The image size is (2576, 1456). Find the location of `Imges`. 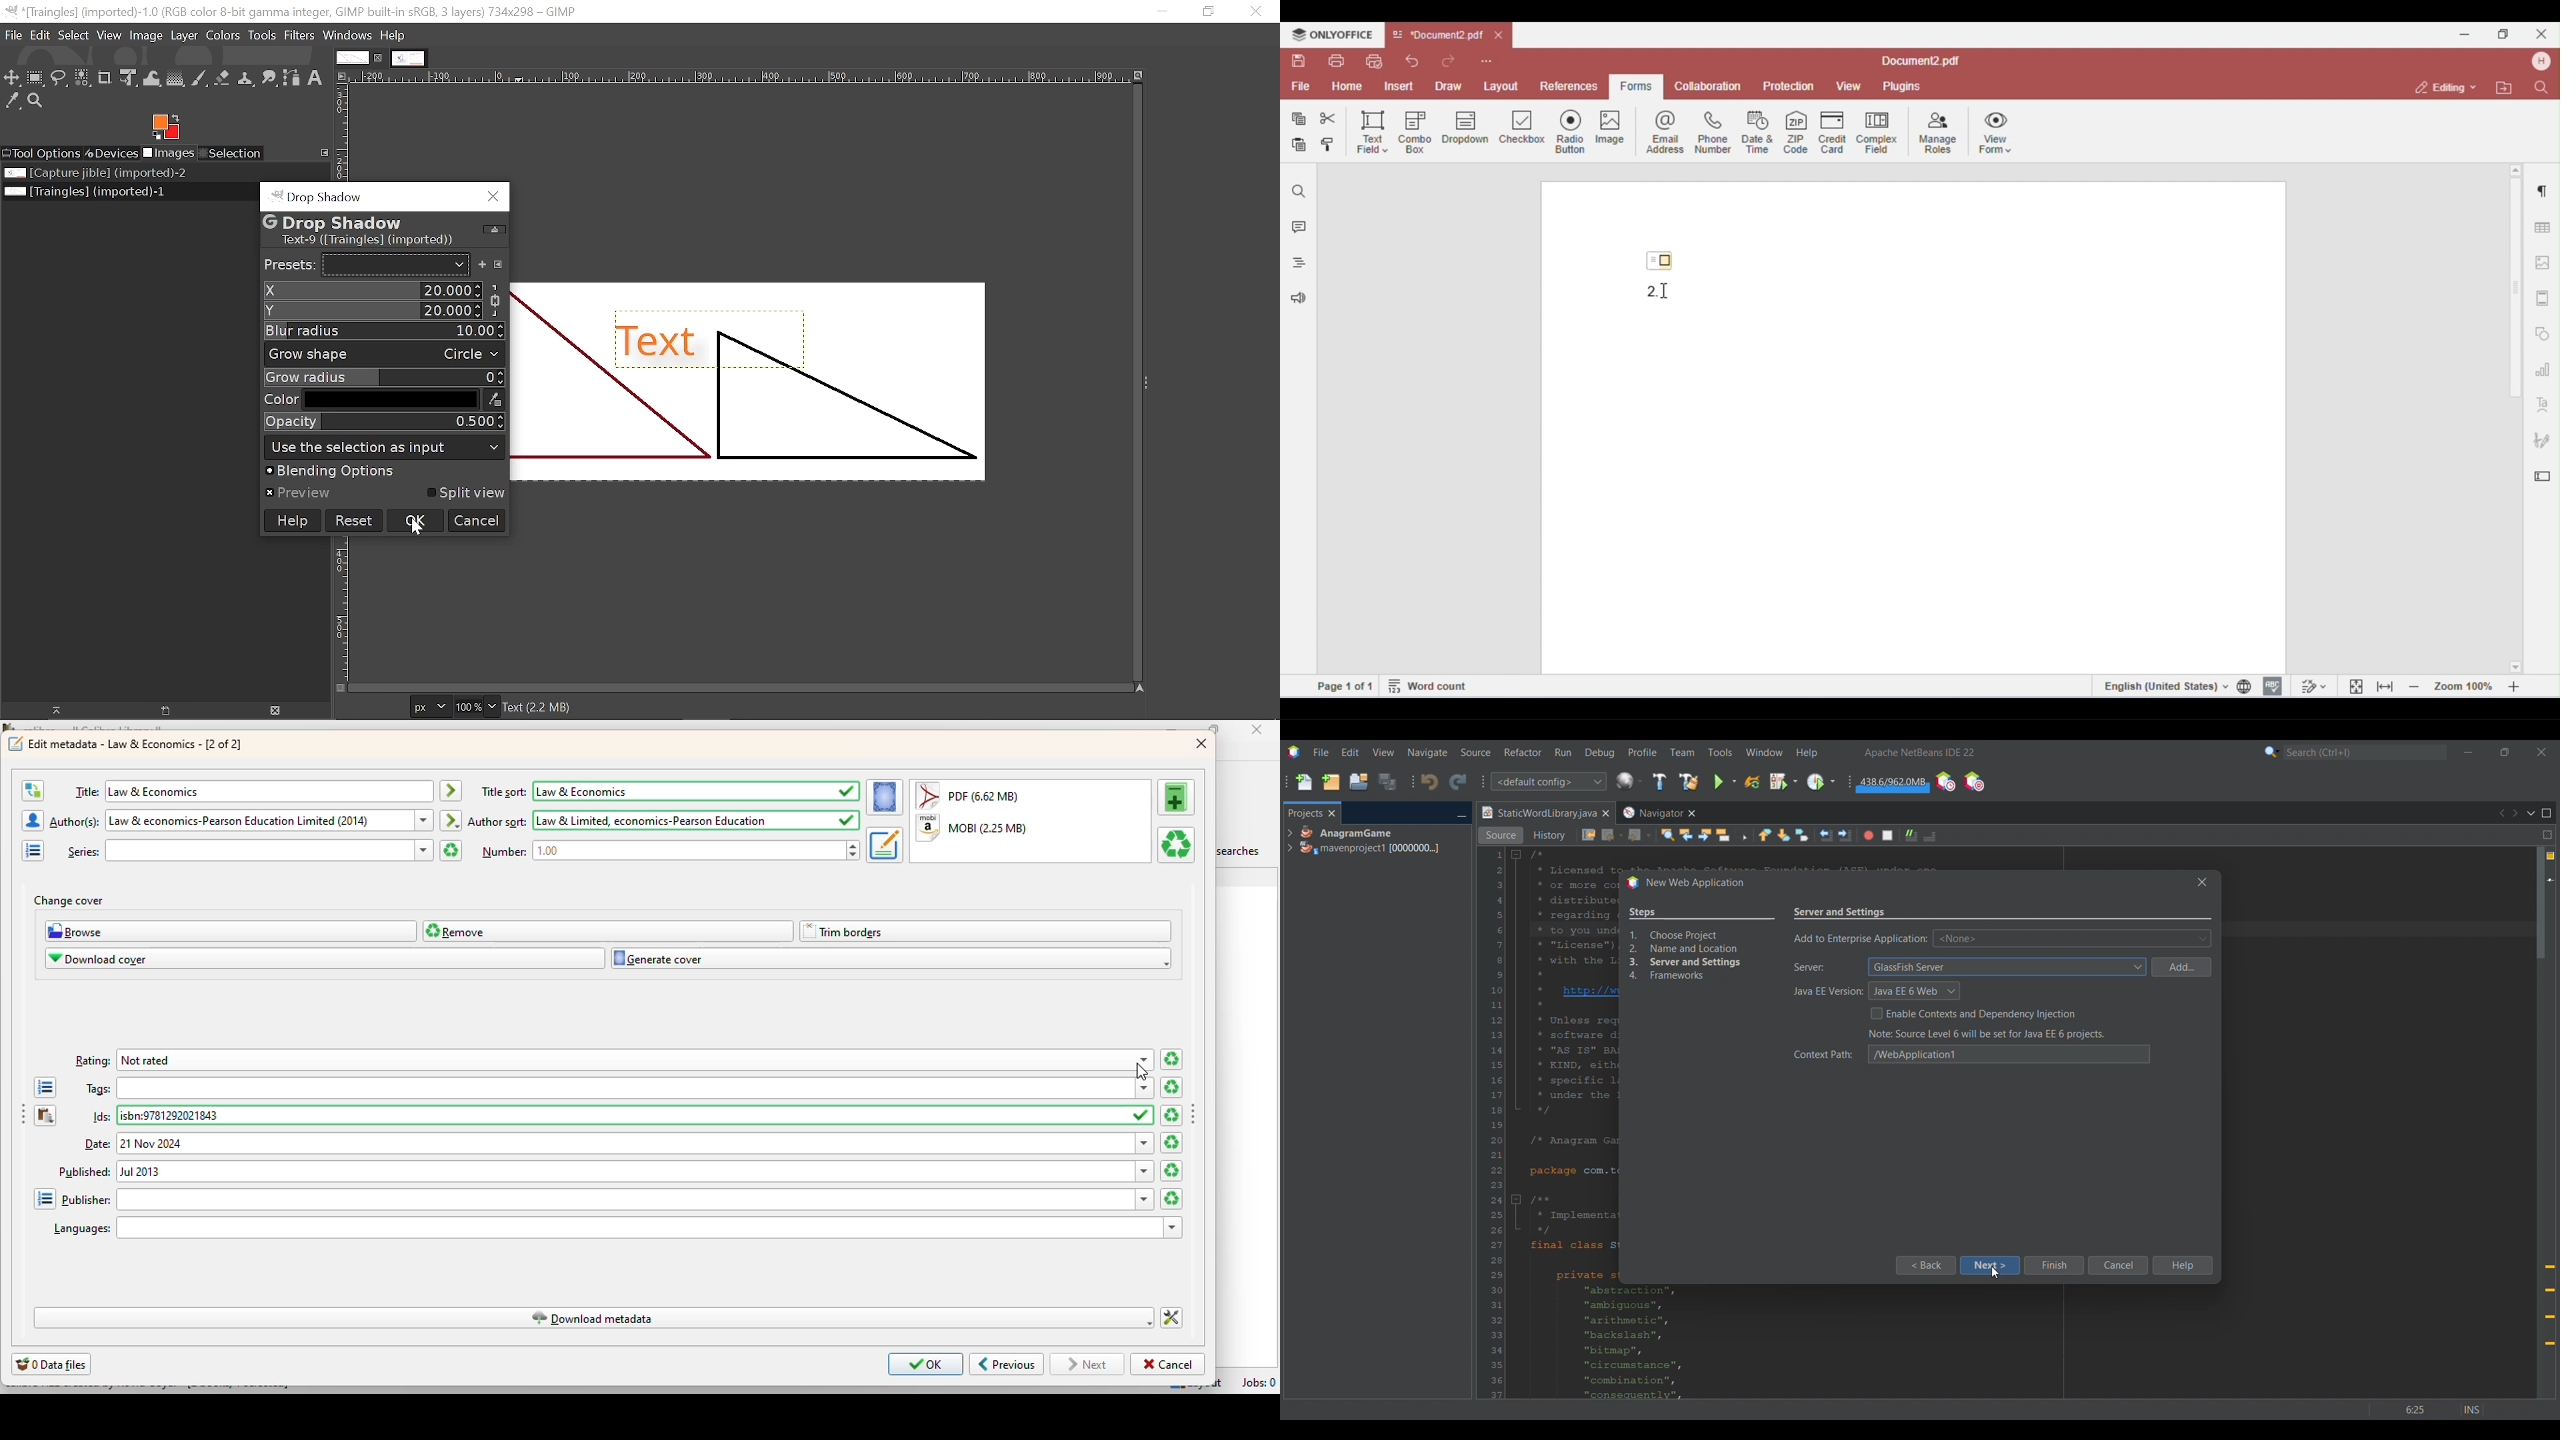

Imges is located at coordinates (168, 153).